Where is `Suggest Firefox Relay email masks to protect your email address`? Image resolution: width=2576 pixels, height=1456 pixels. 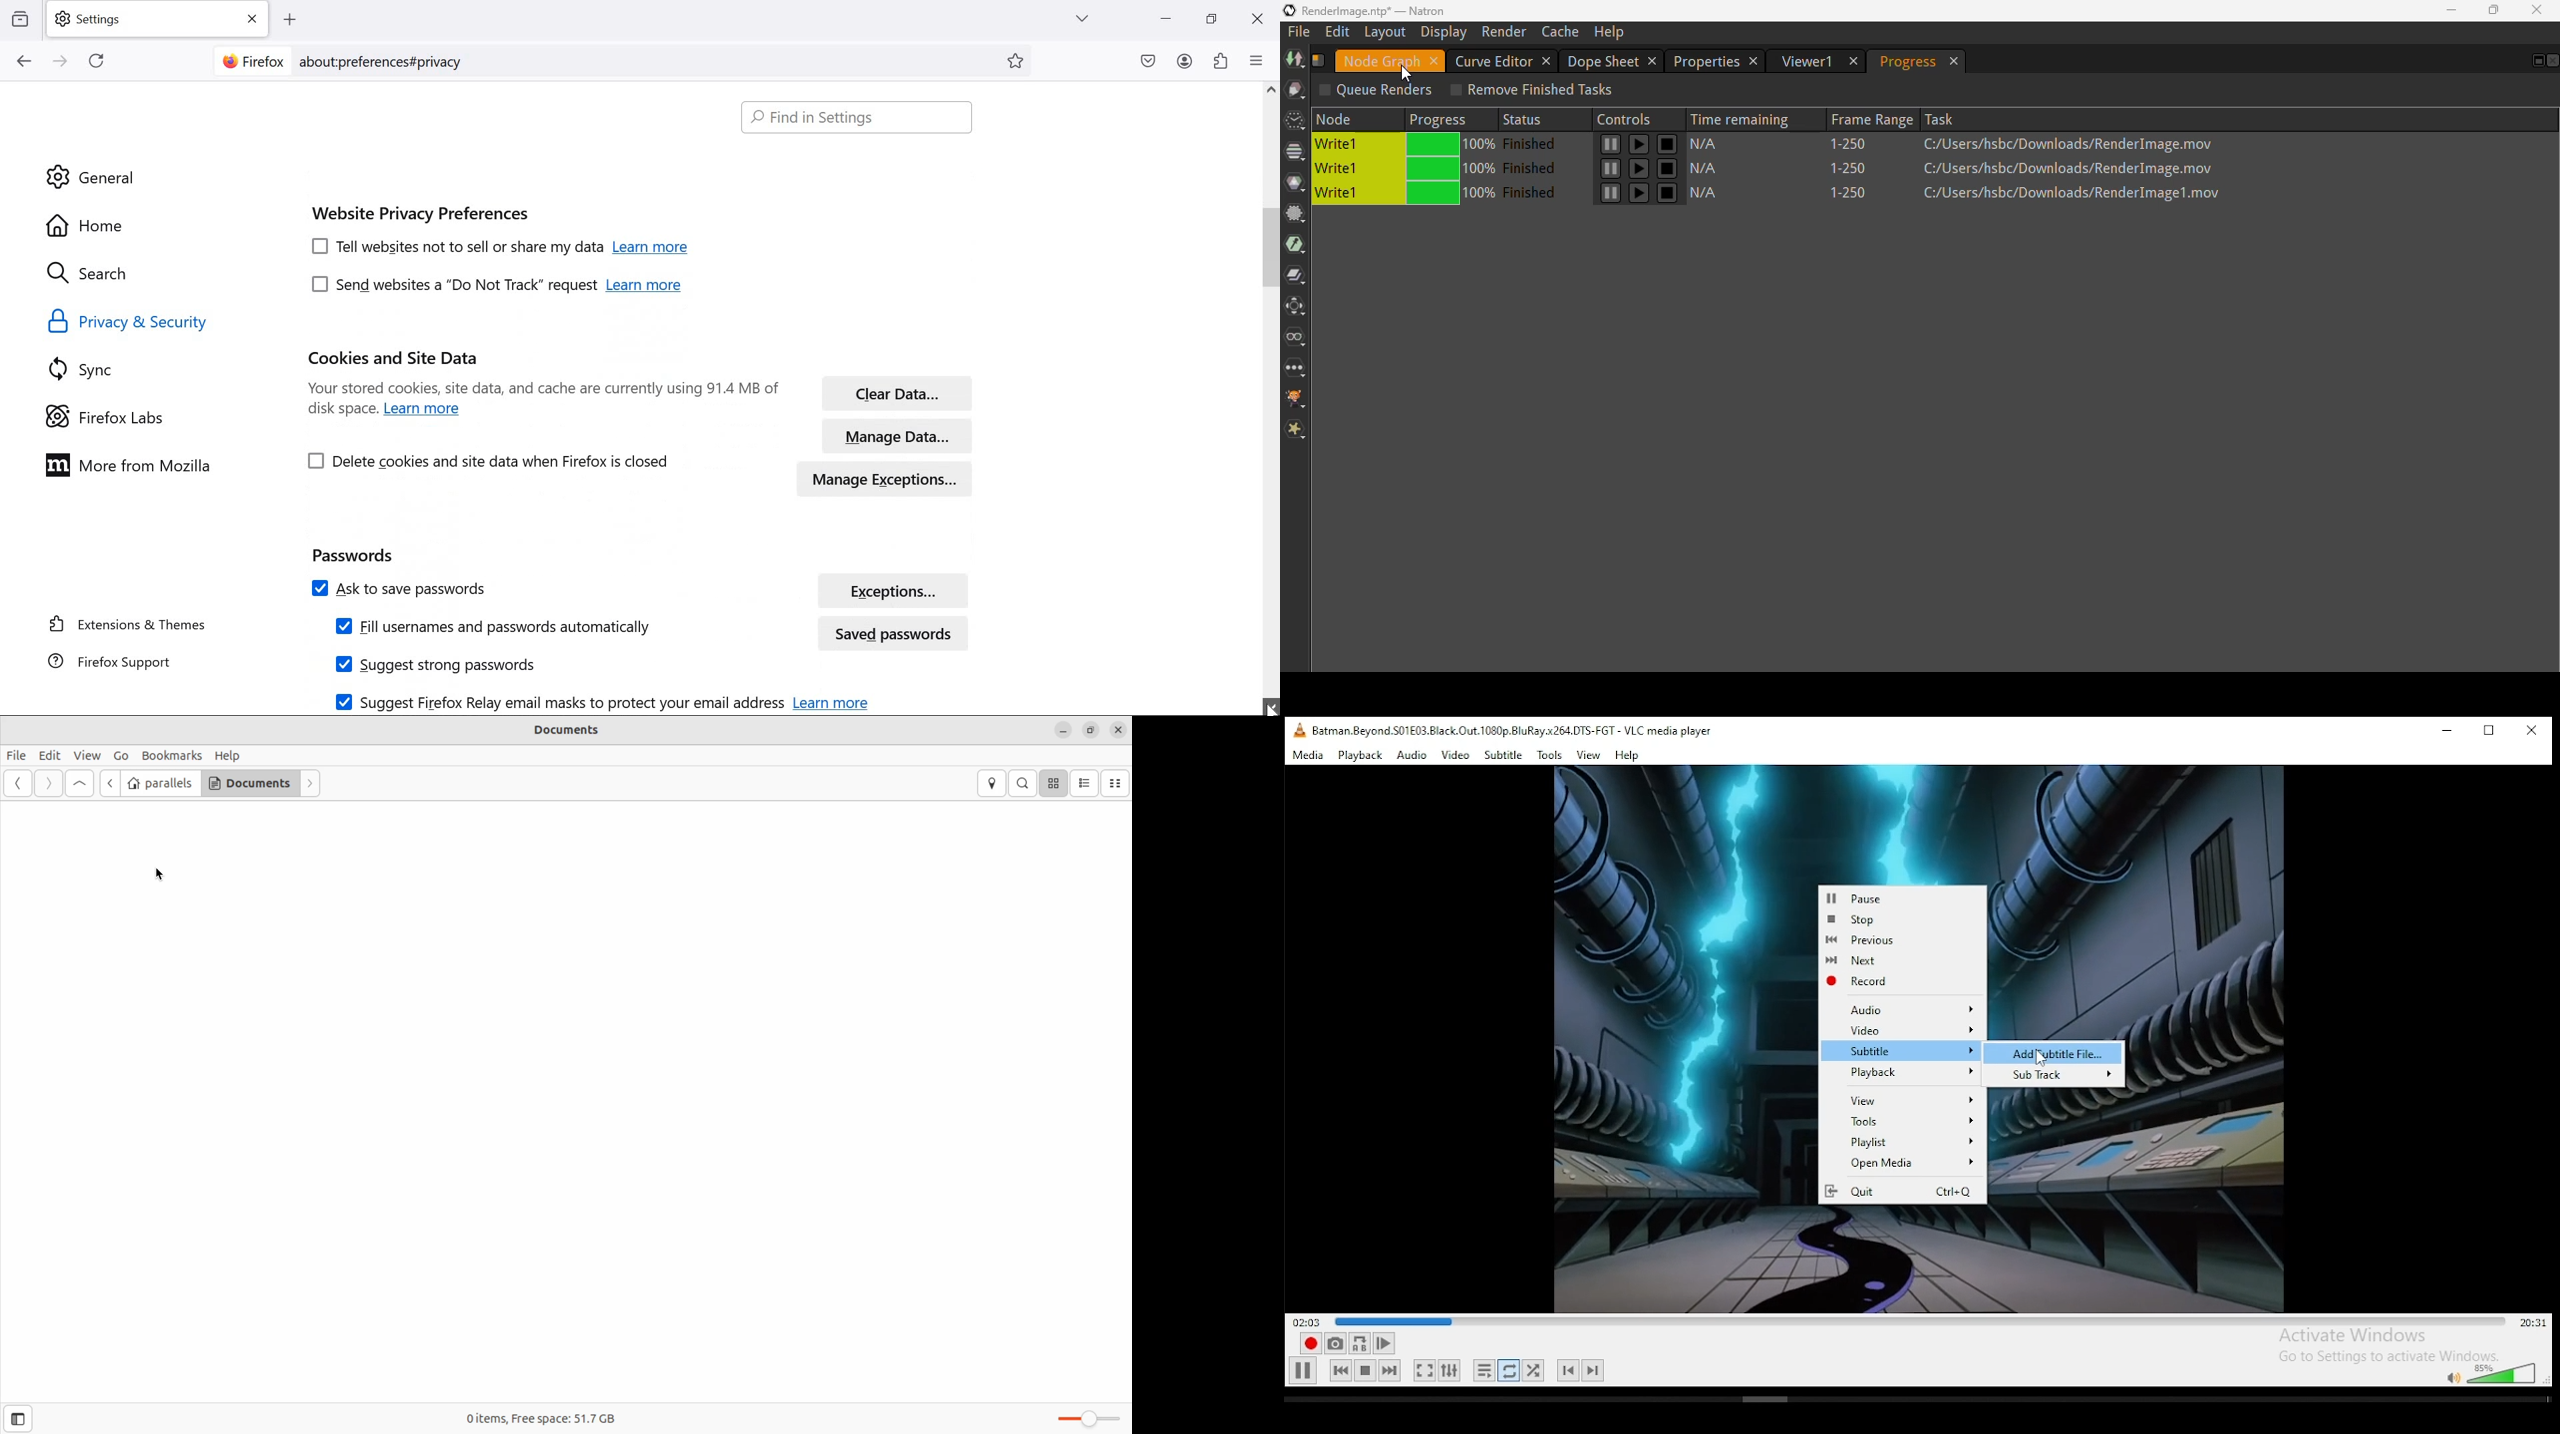
Suggest Firefox Relay email masks to protect your email address is located at coordinates (558, 703).